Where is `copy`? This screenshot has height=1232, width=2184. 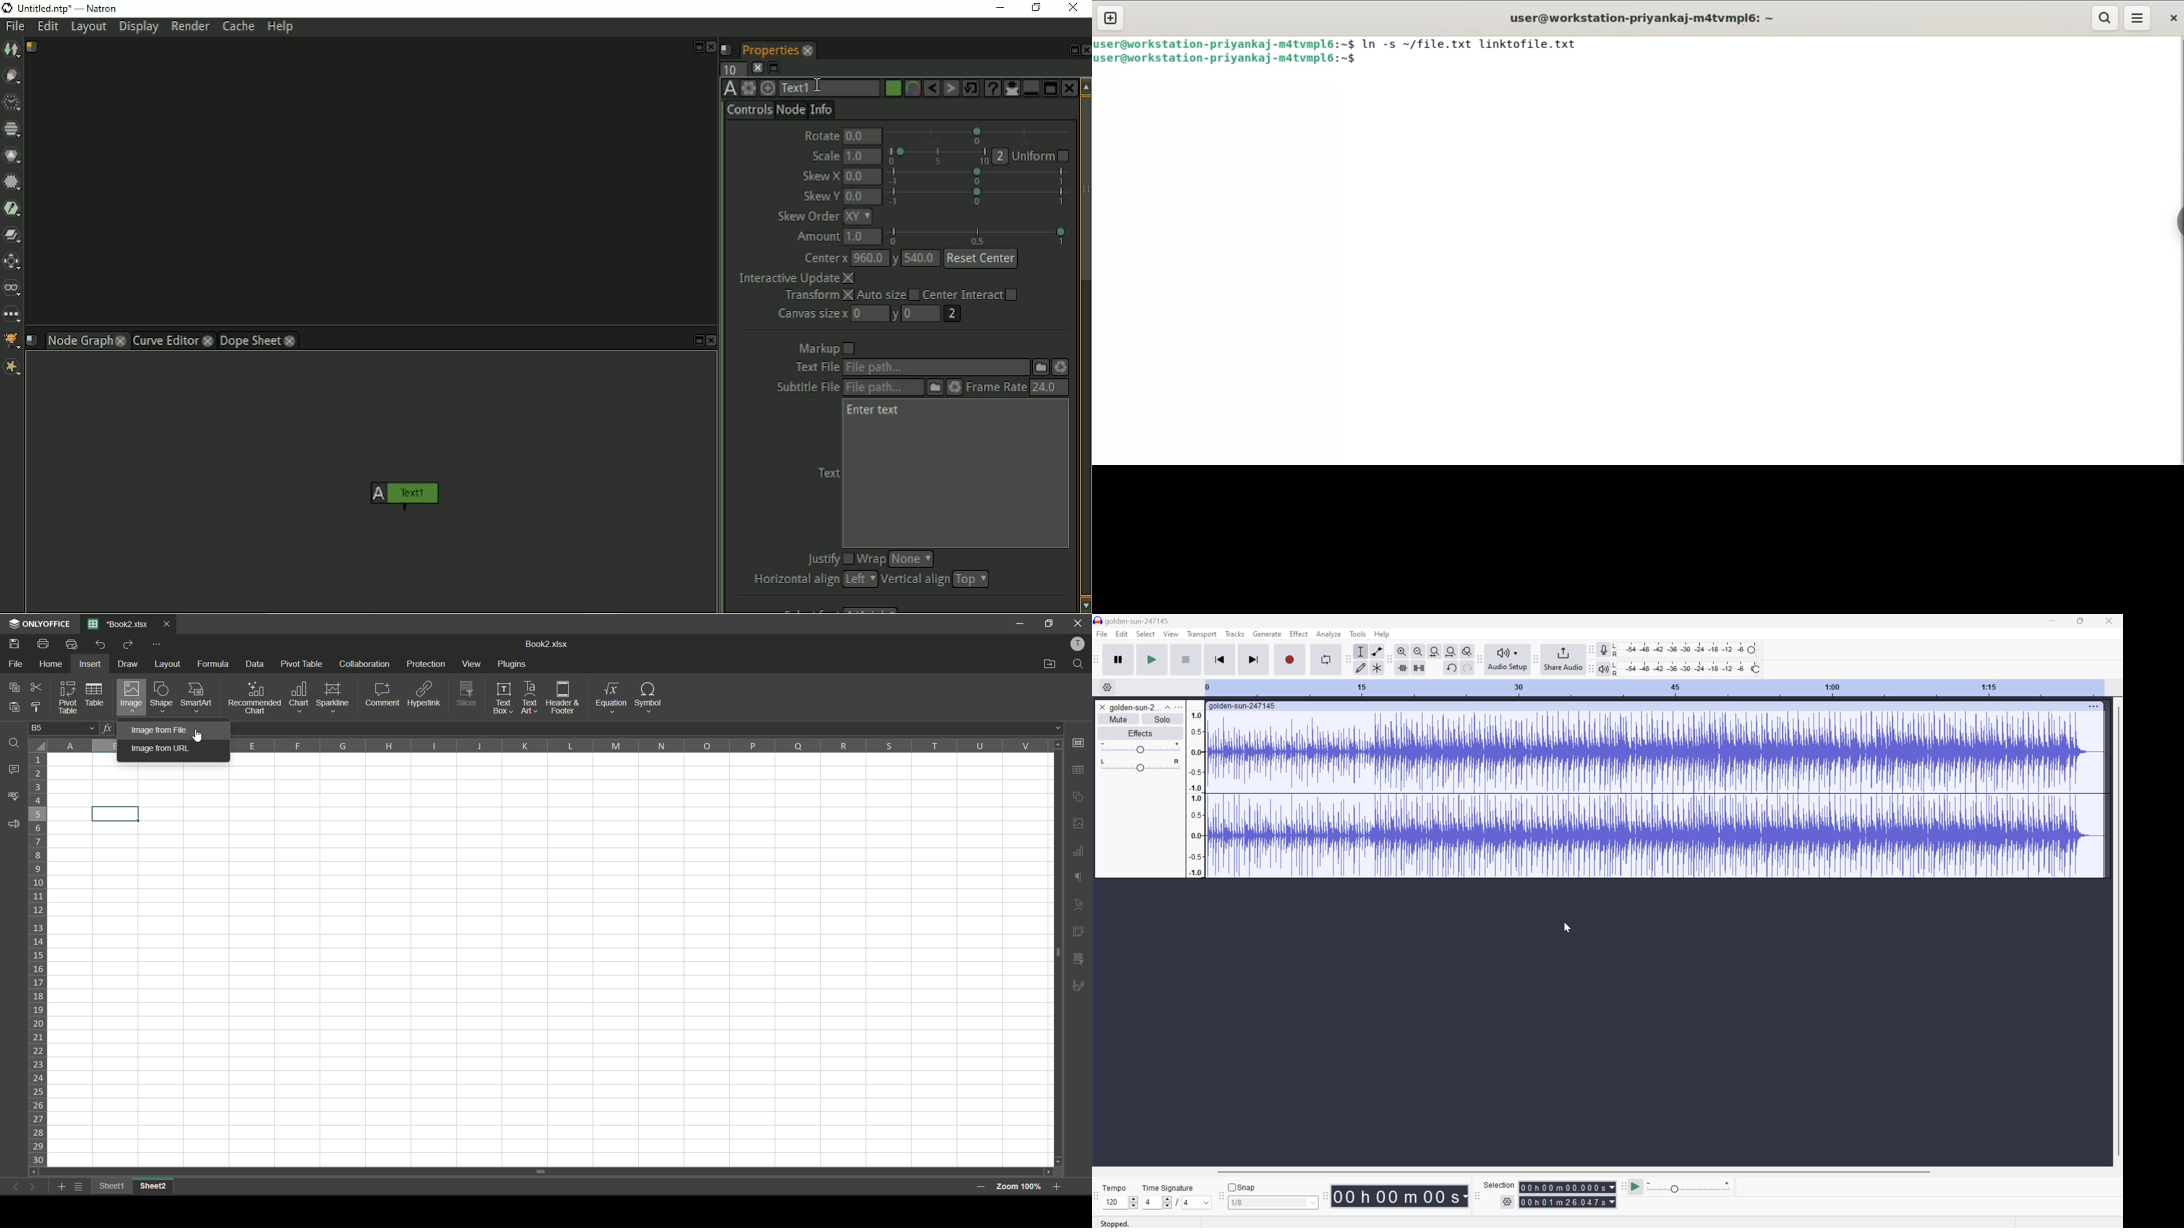 copy is located at coordinates (15, 687).